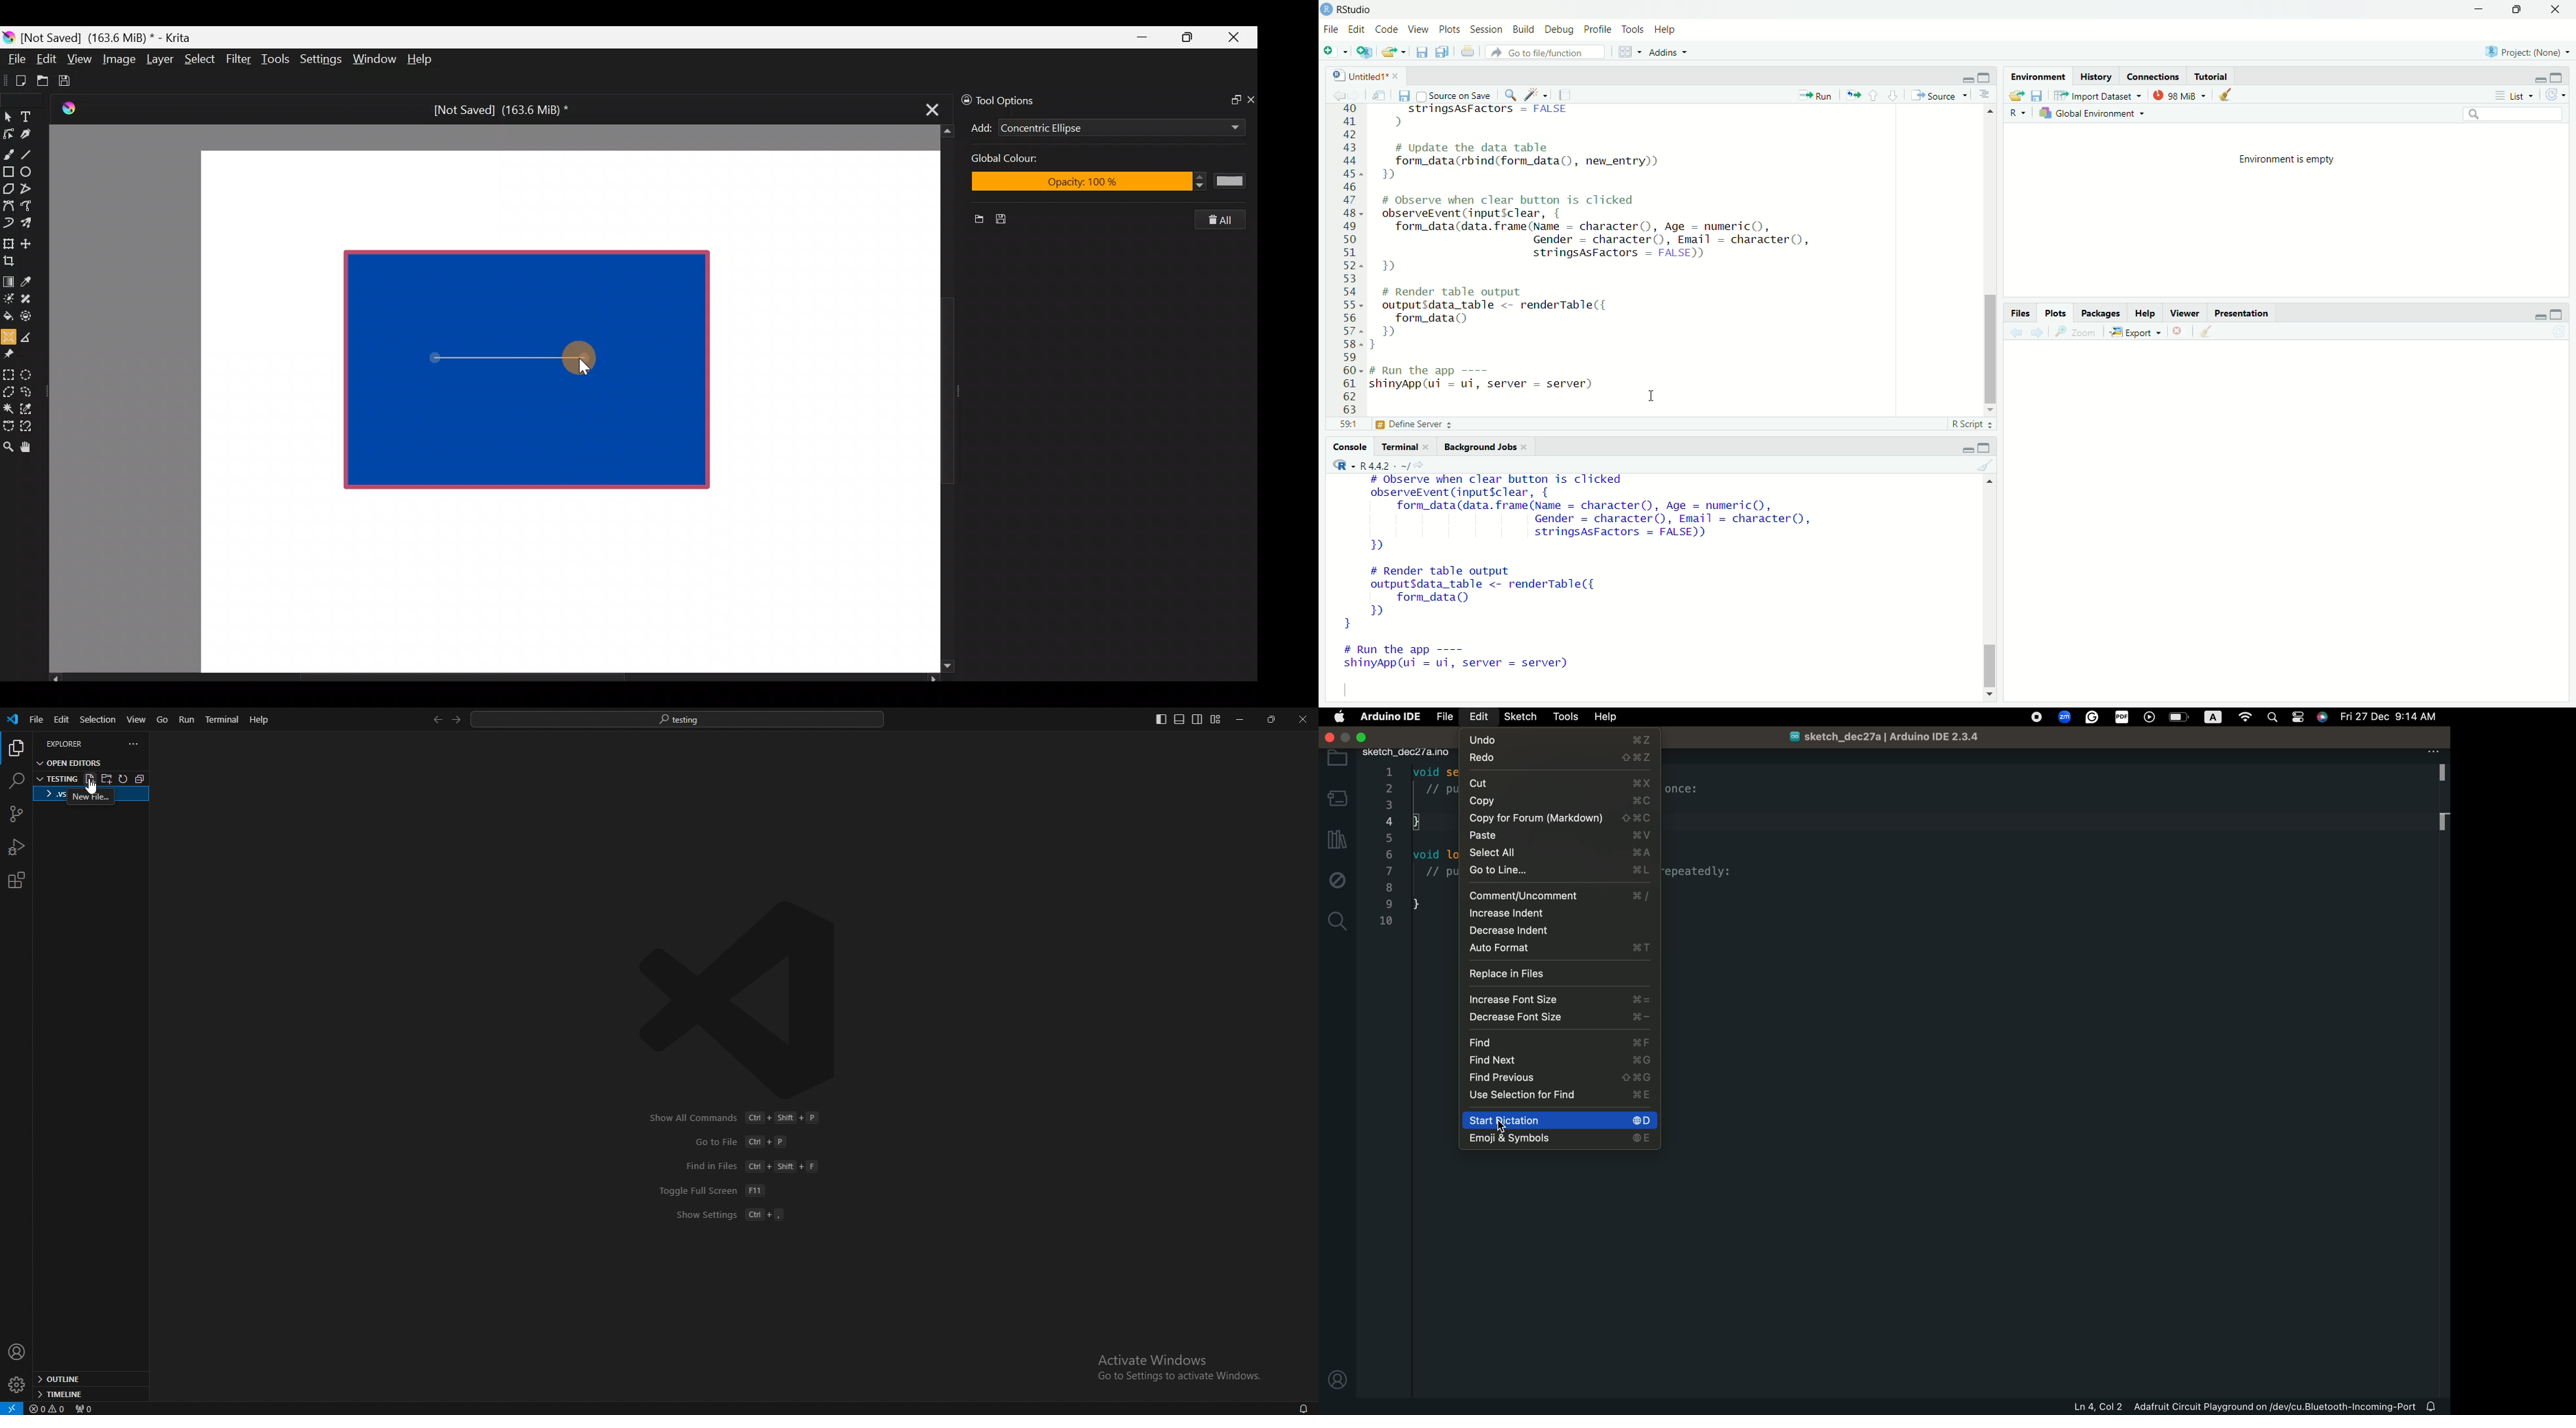 Image resolution: width=2576 pixels, height=1428 pixels. Describe the element at coordinates (16, 780) in the screenshot. I see `search` at that location.